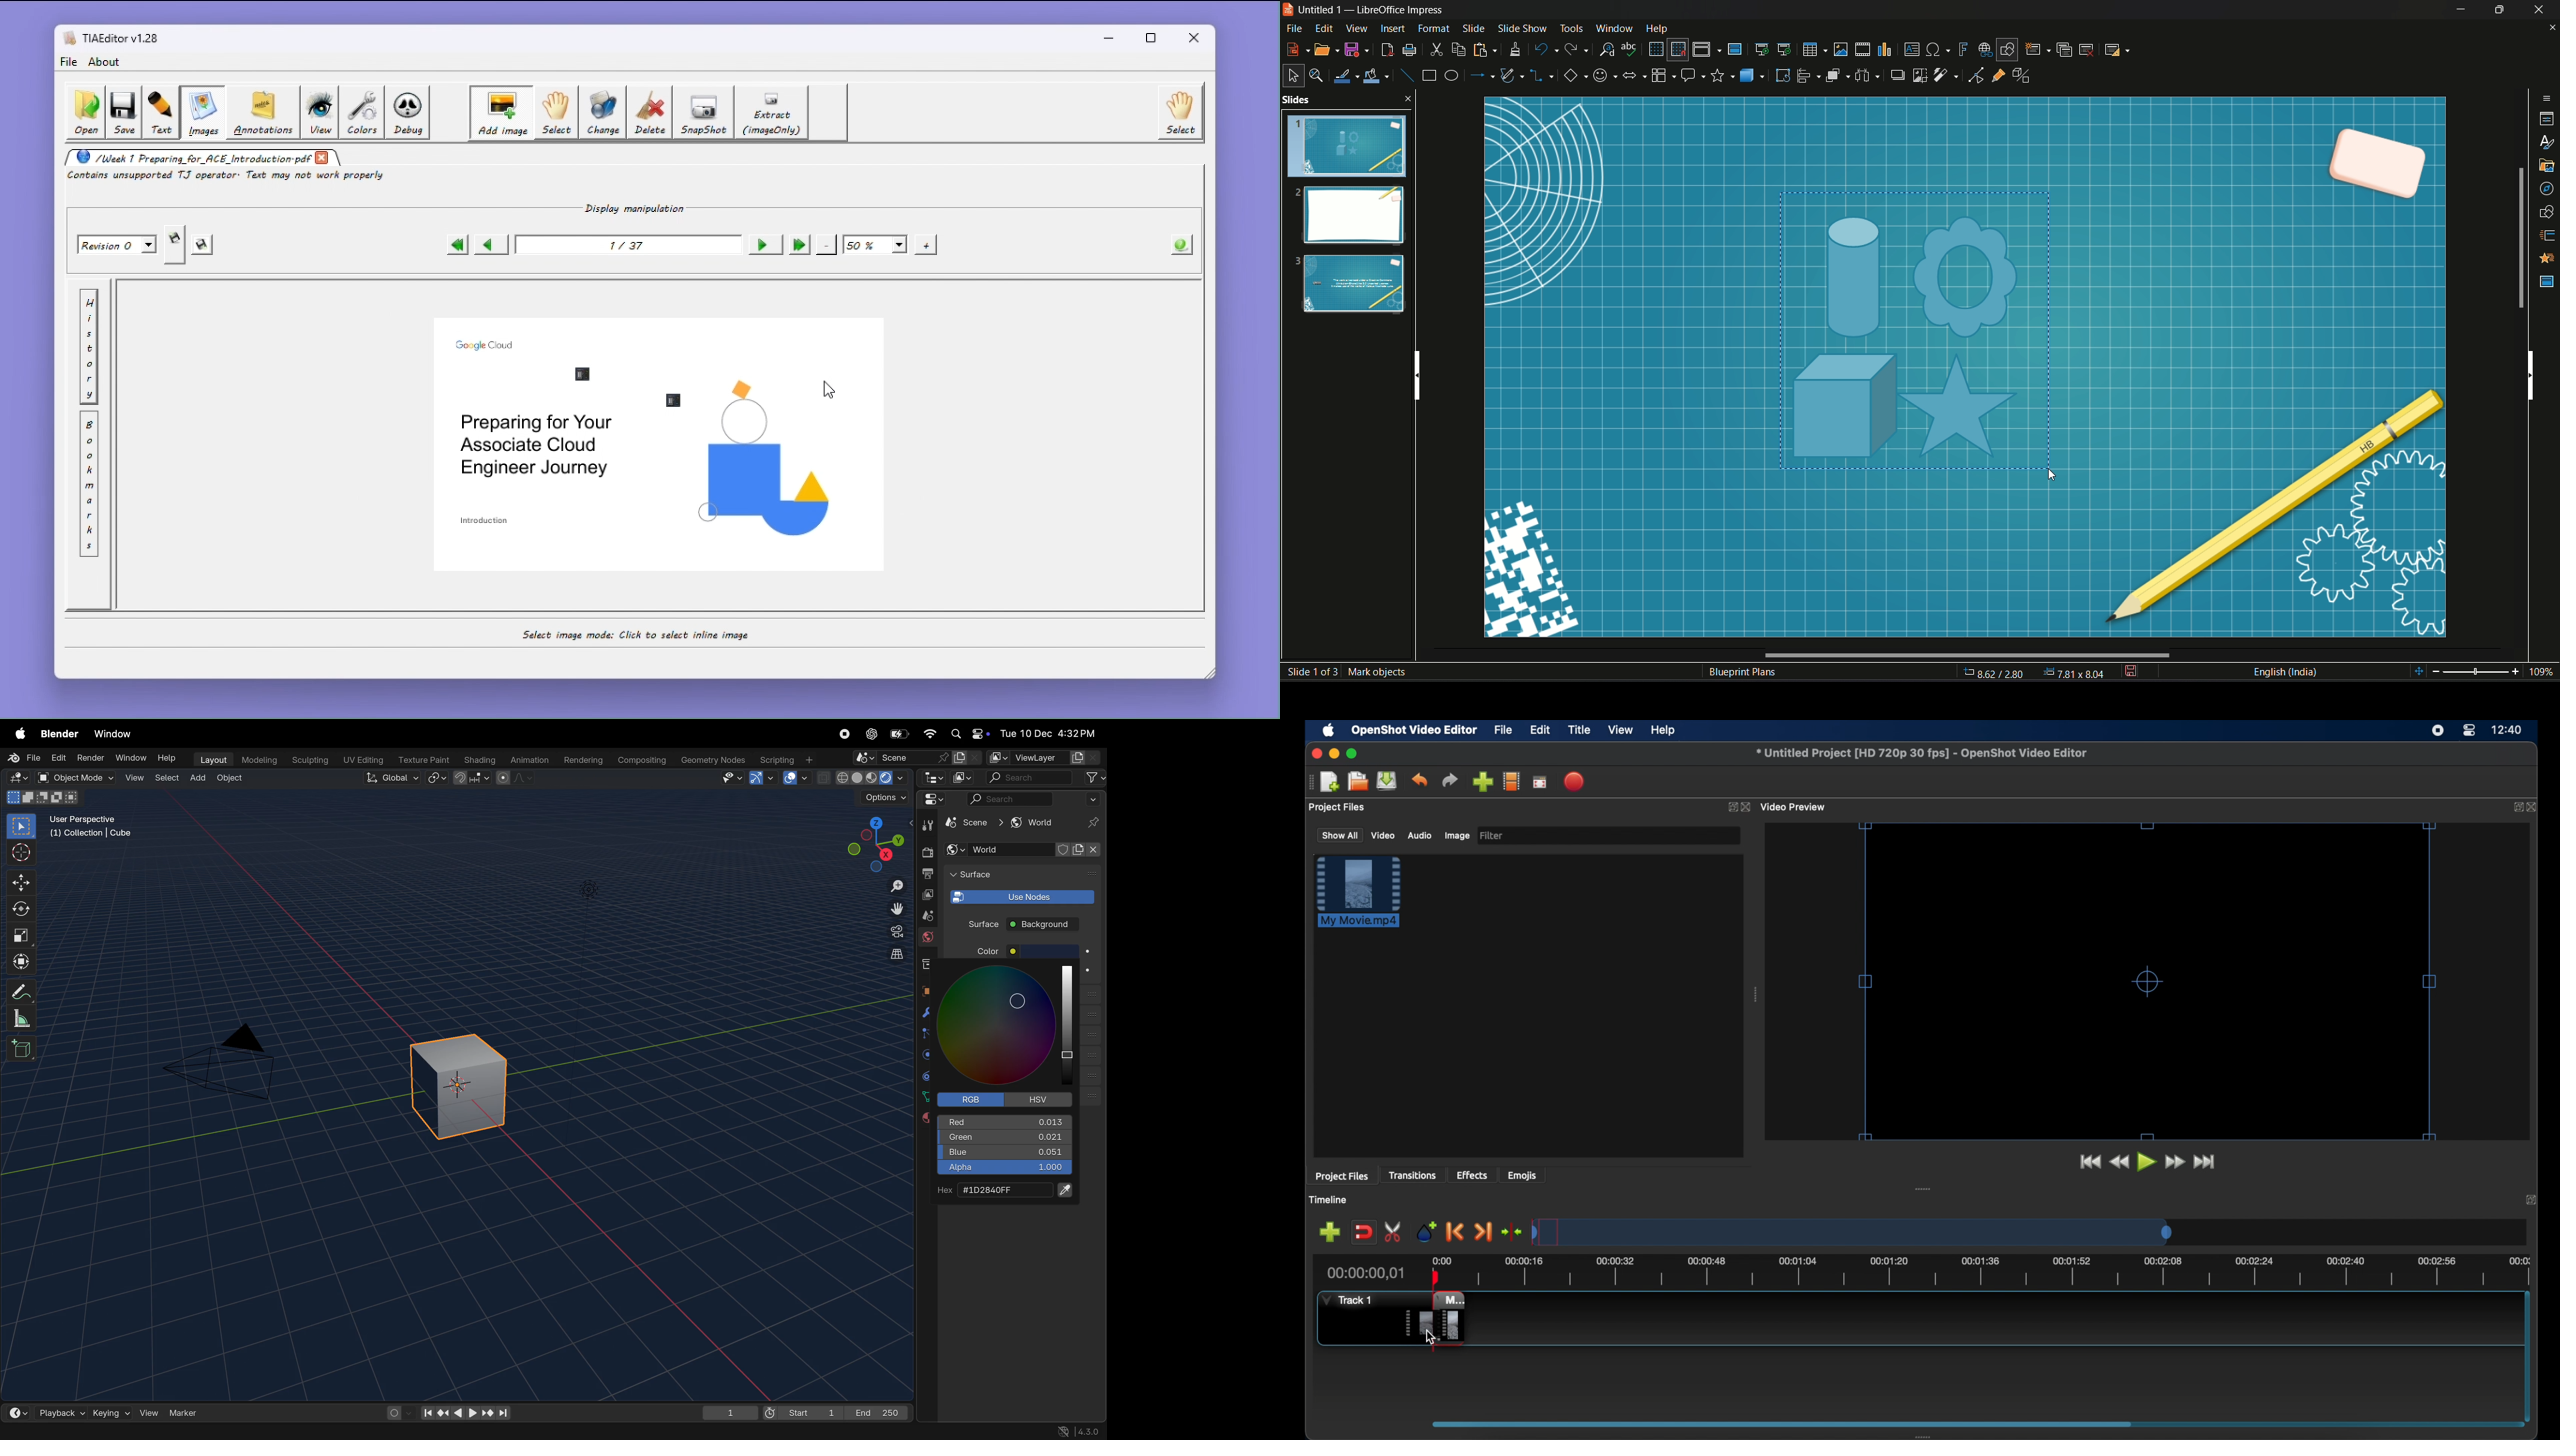  Describe the element at coordinates (1481, 75) in the screenshot. I see `lines and arrow` at that location.